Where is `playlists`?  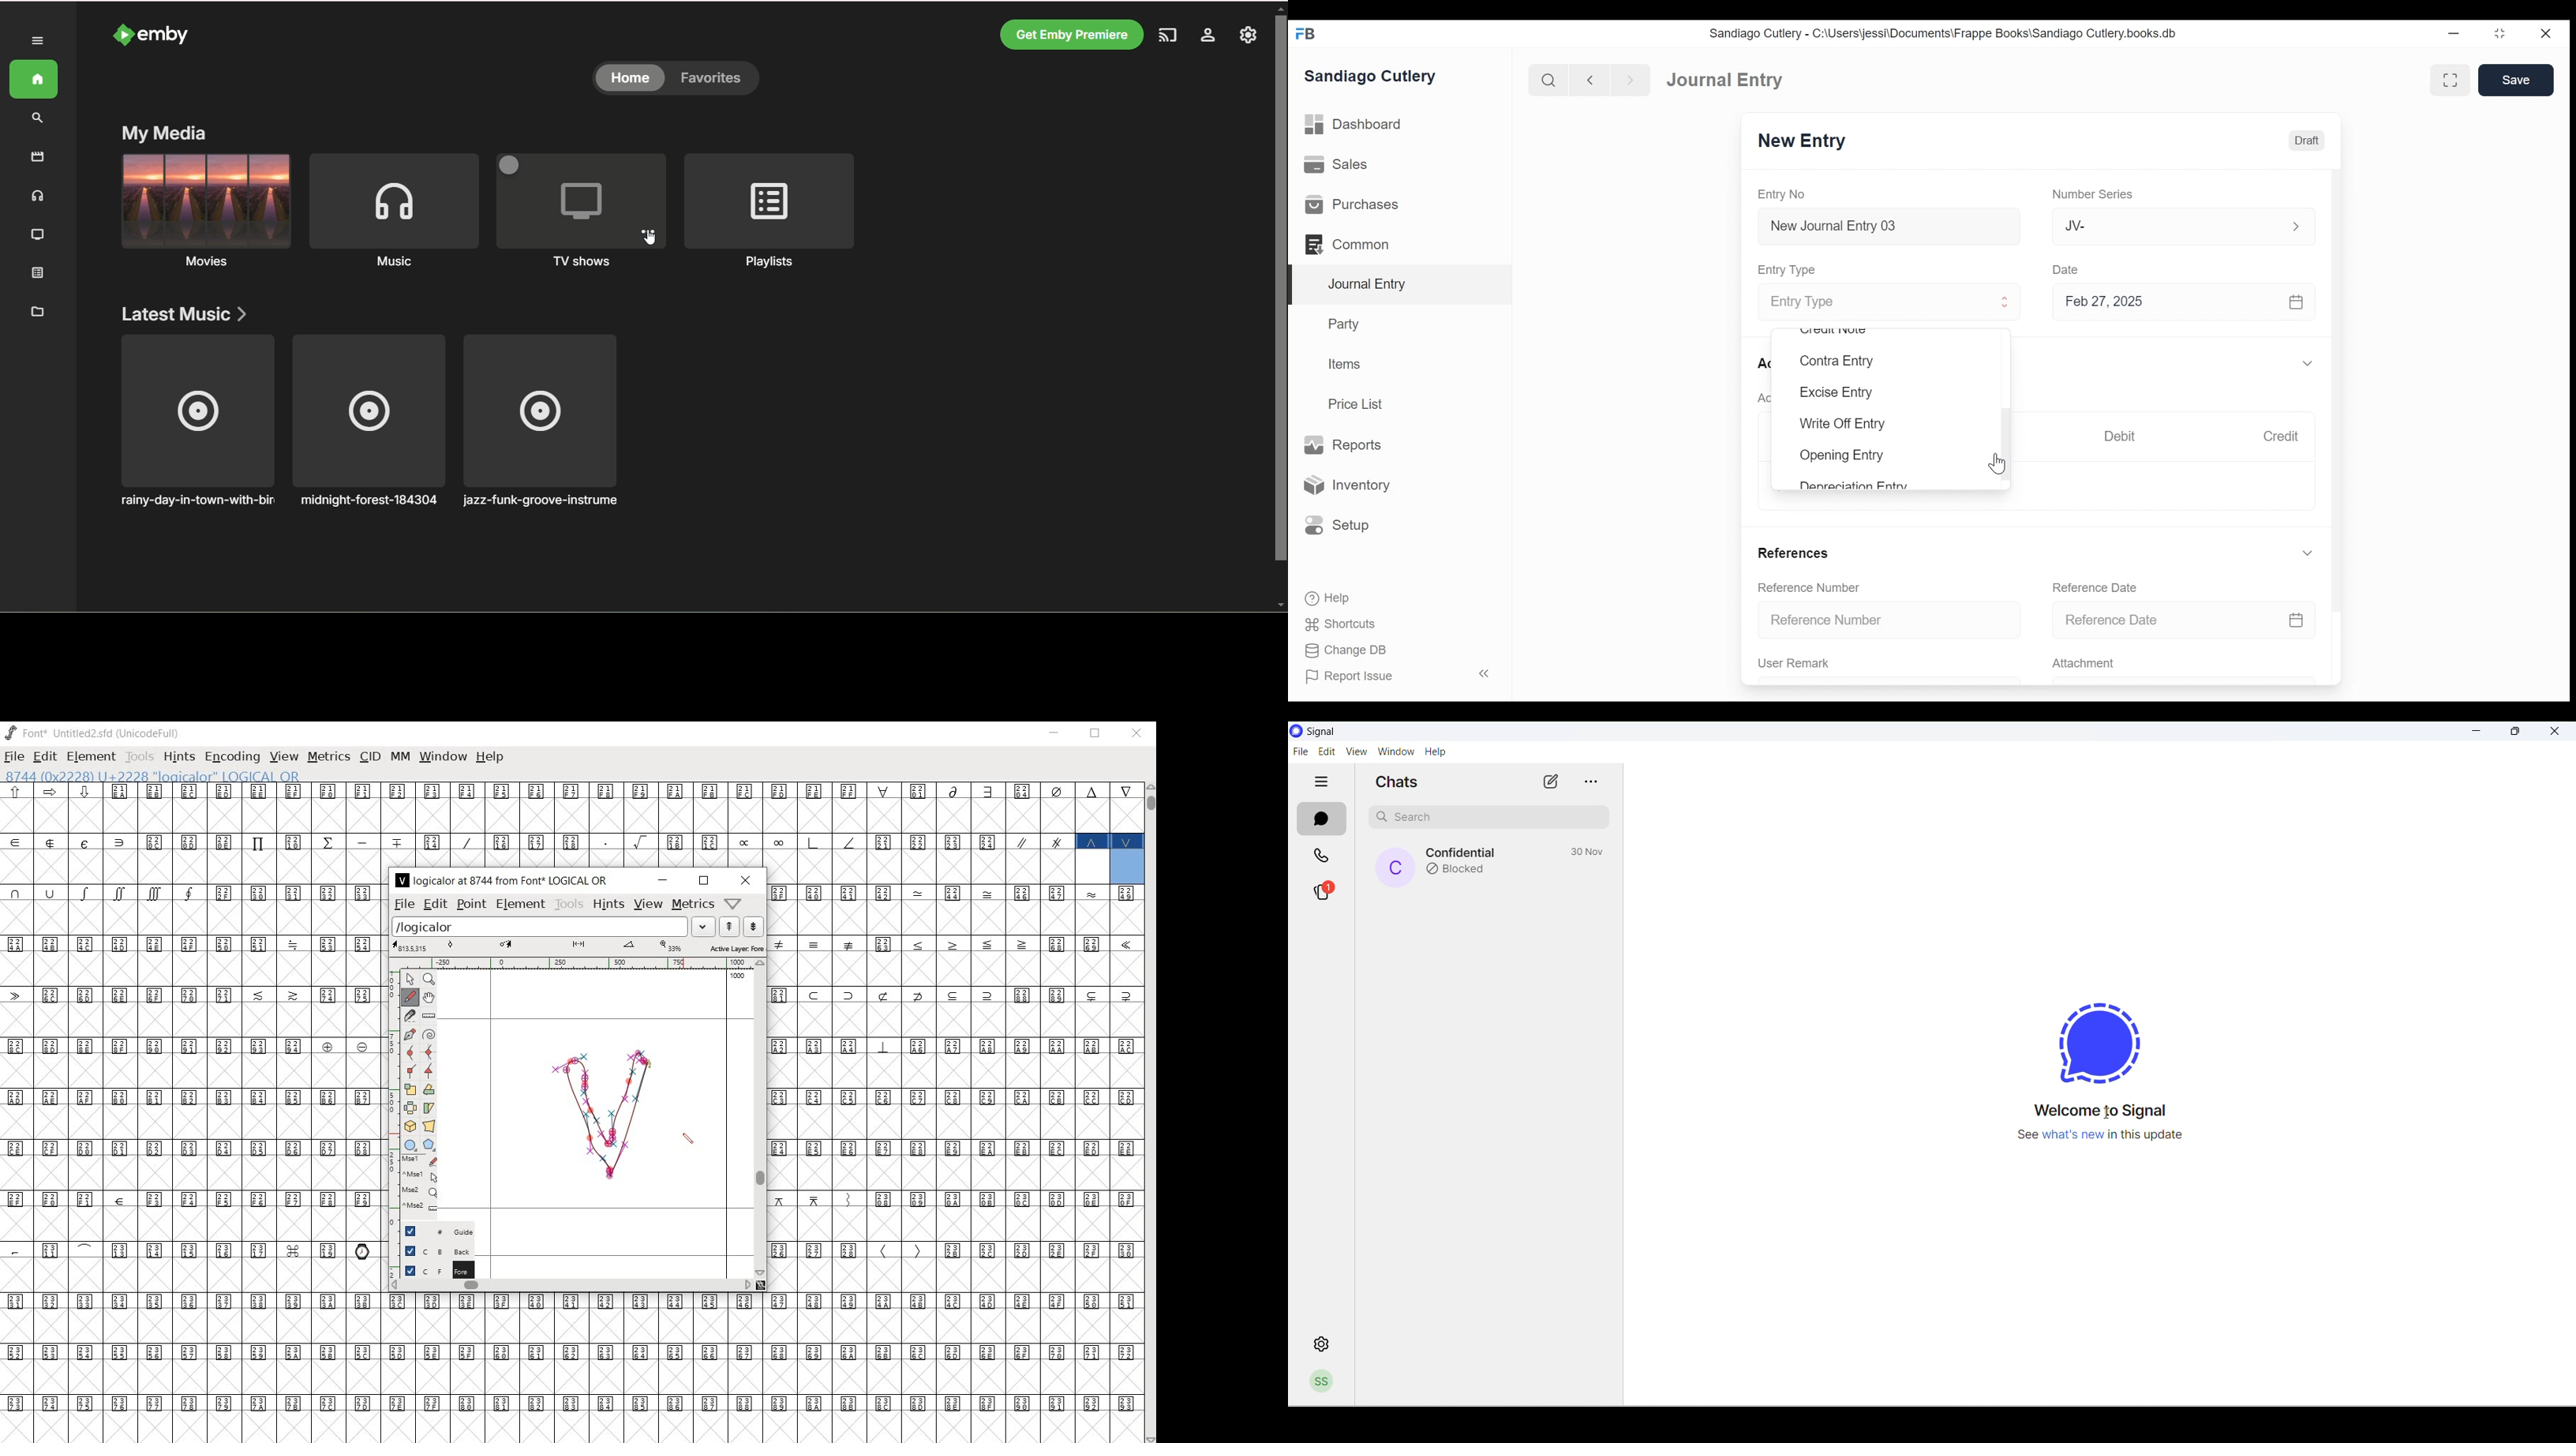
playlists is located at coordinates (772, 214).